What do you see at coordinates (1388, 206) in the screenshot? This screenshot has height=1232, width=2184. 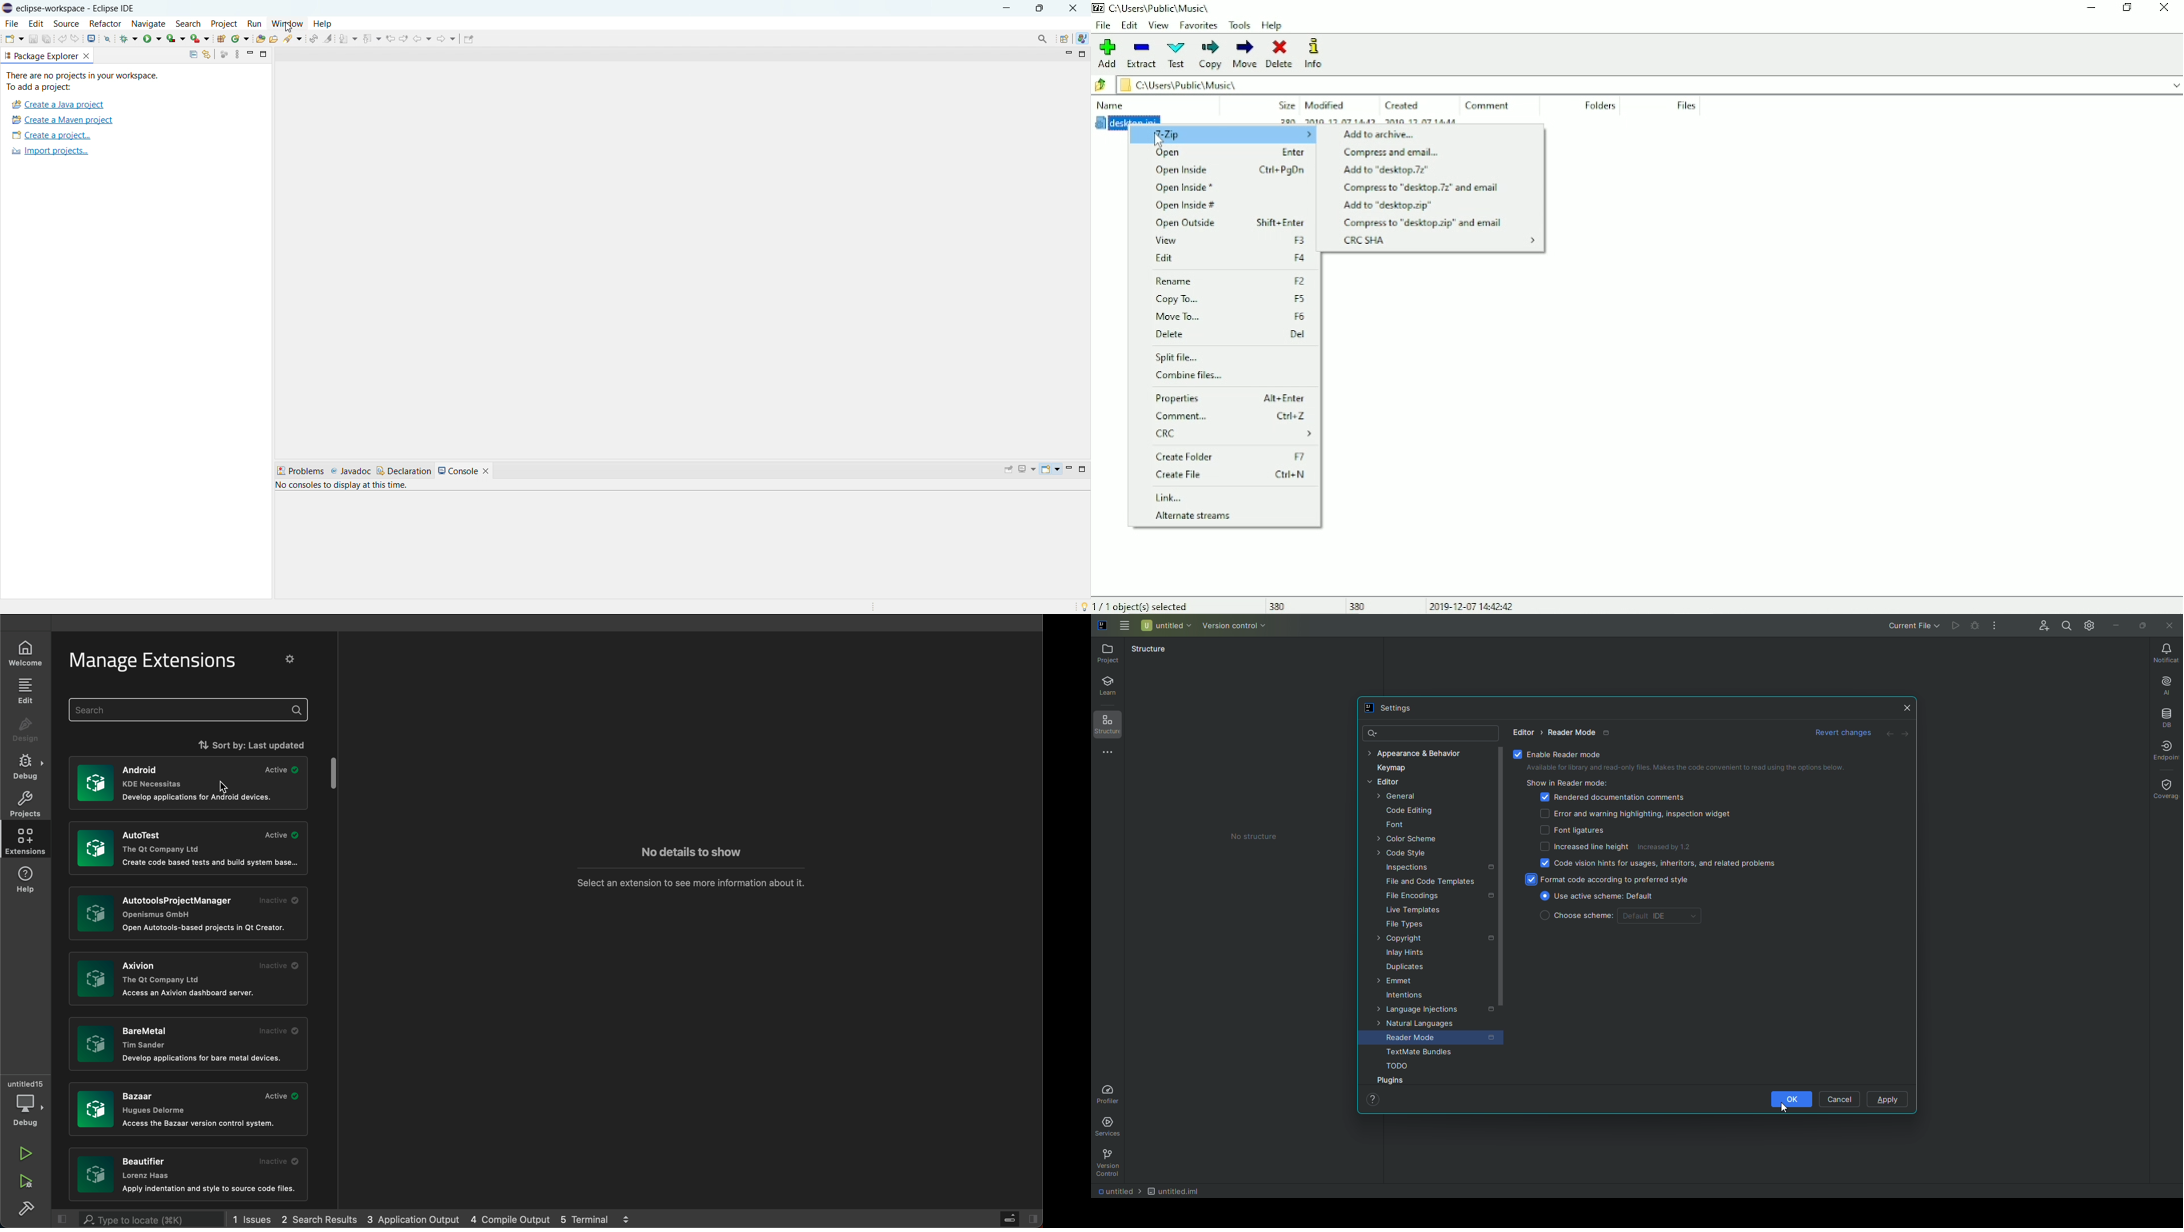 I see `Add to "desktop.zip"` at bounding box center [1388, 206].